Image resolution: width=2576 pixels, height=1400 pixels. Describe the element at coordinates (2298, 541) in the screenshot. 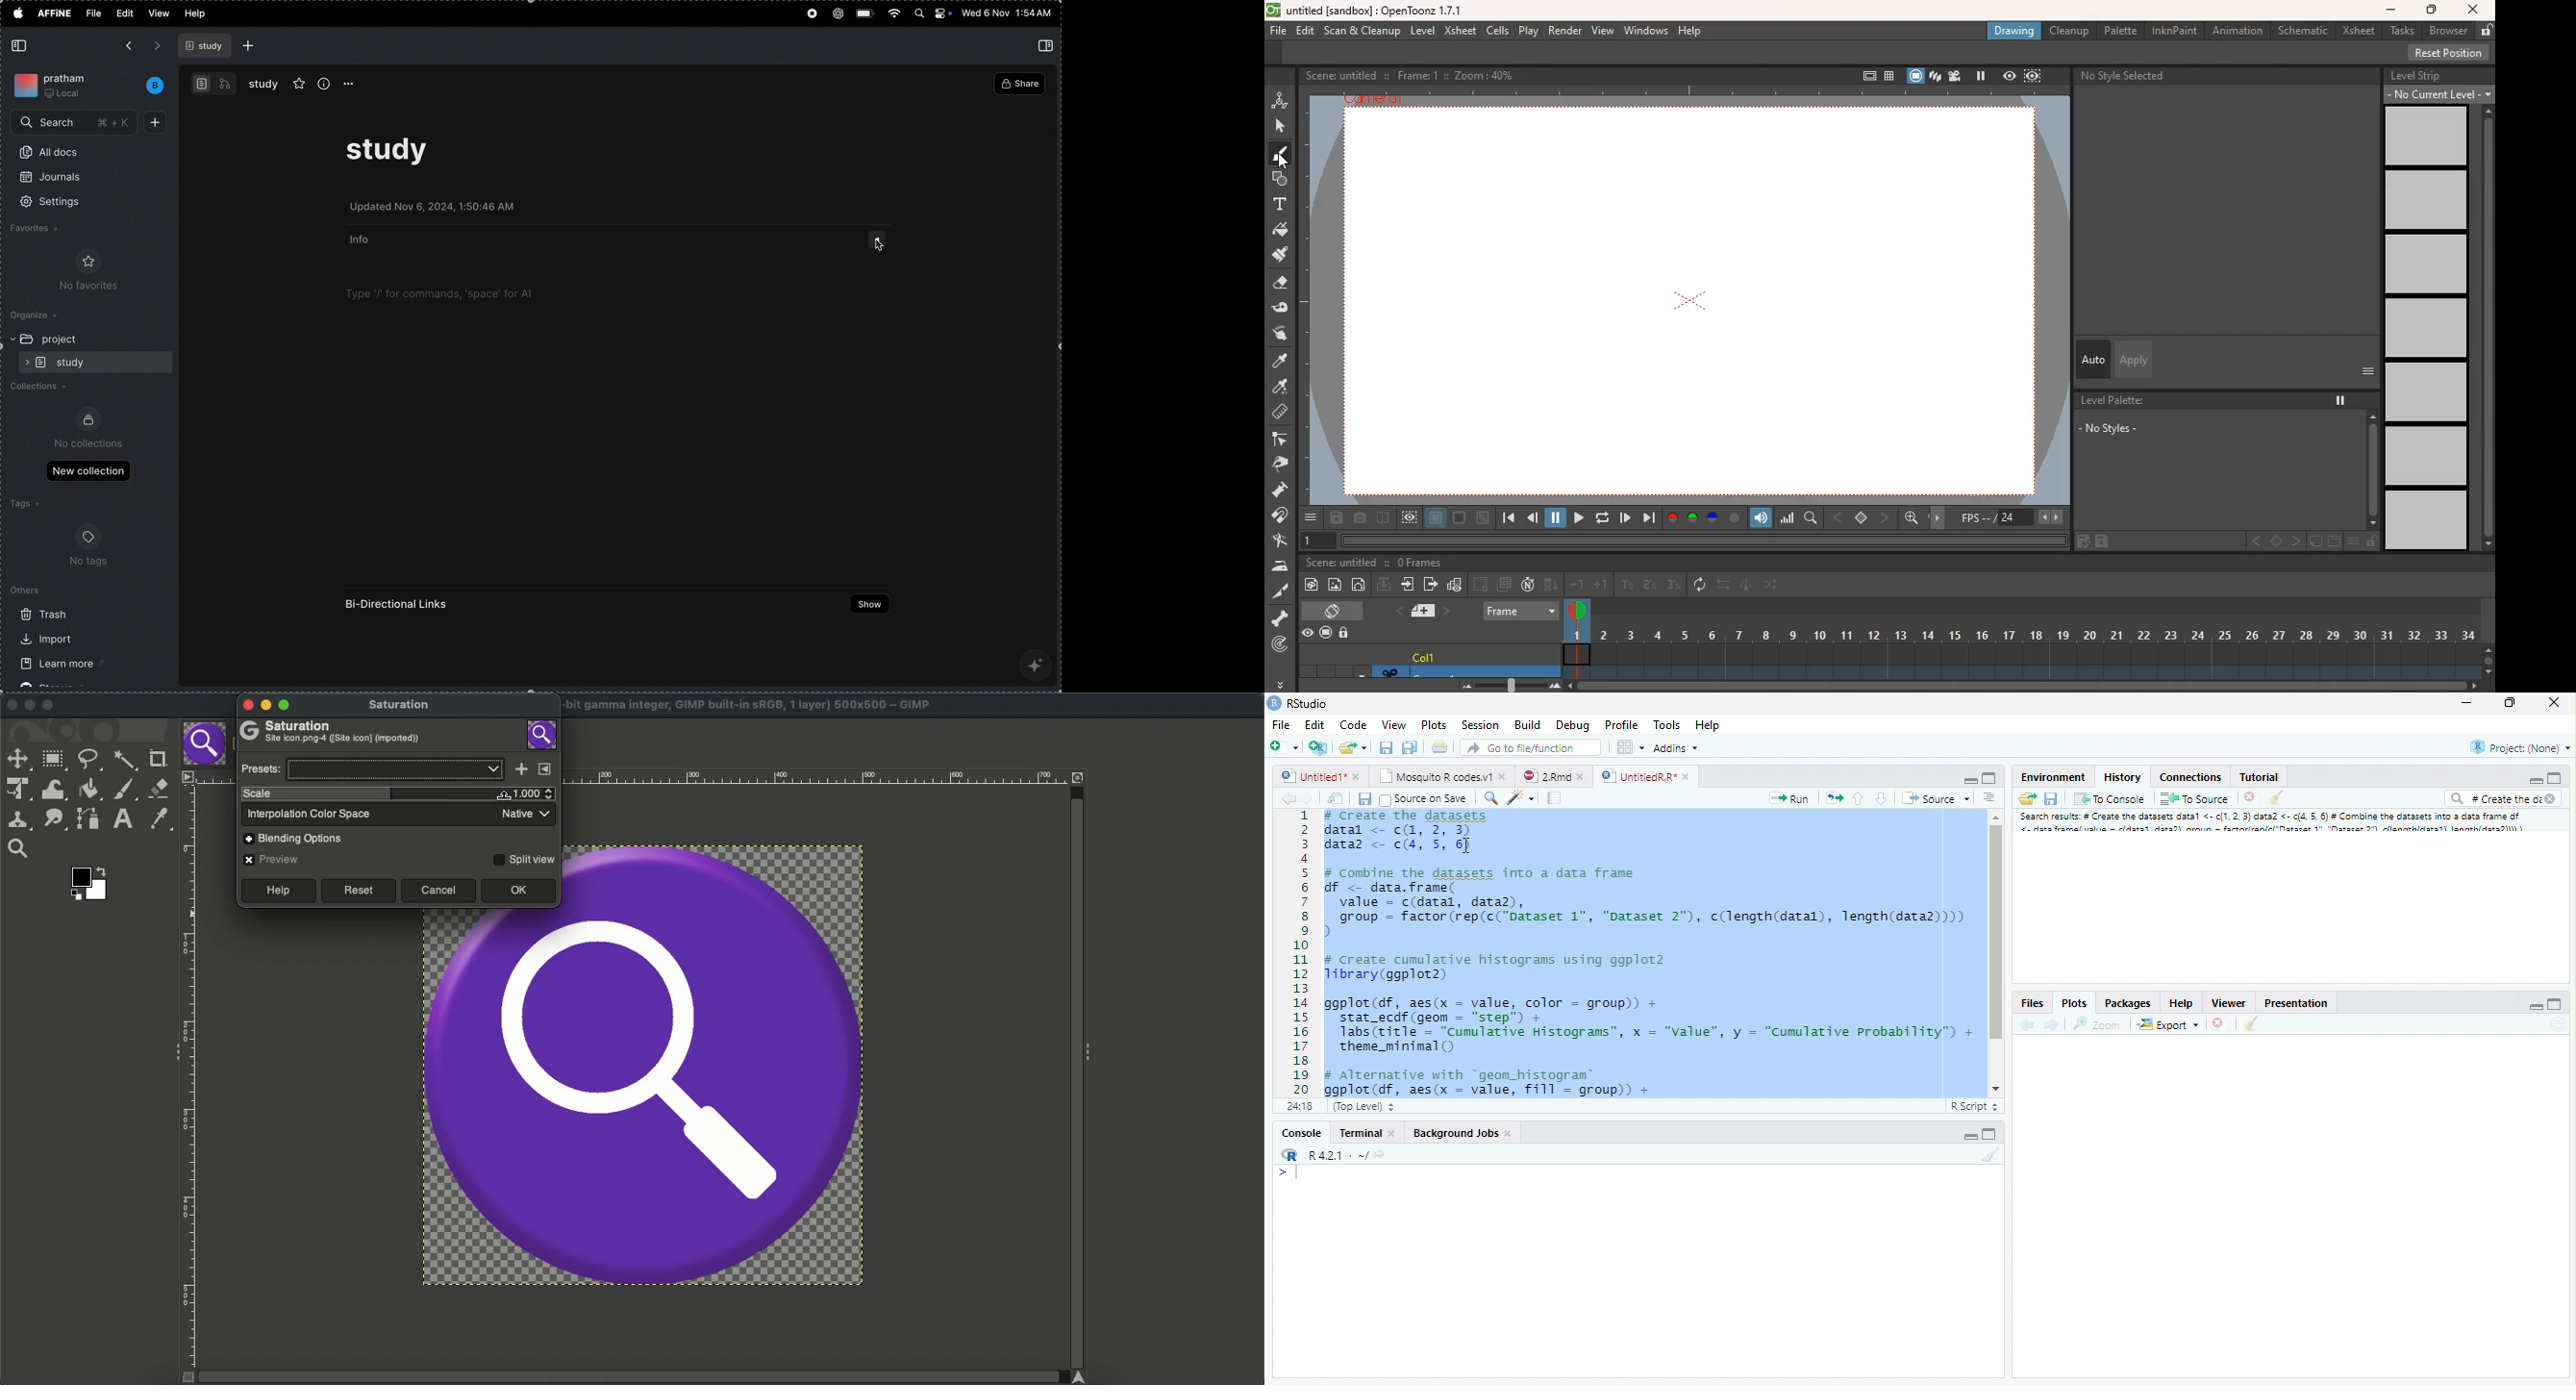

I see `front` at that location.